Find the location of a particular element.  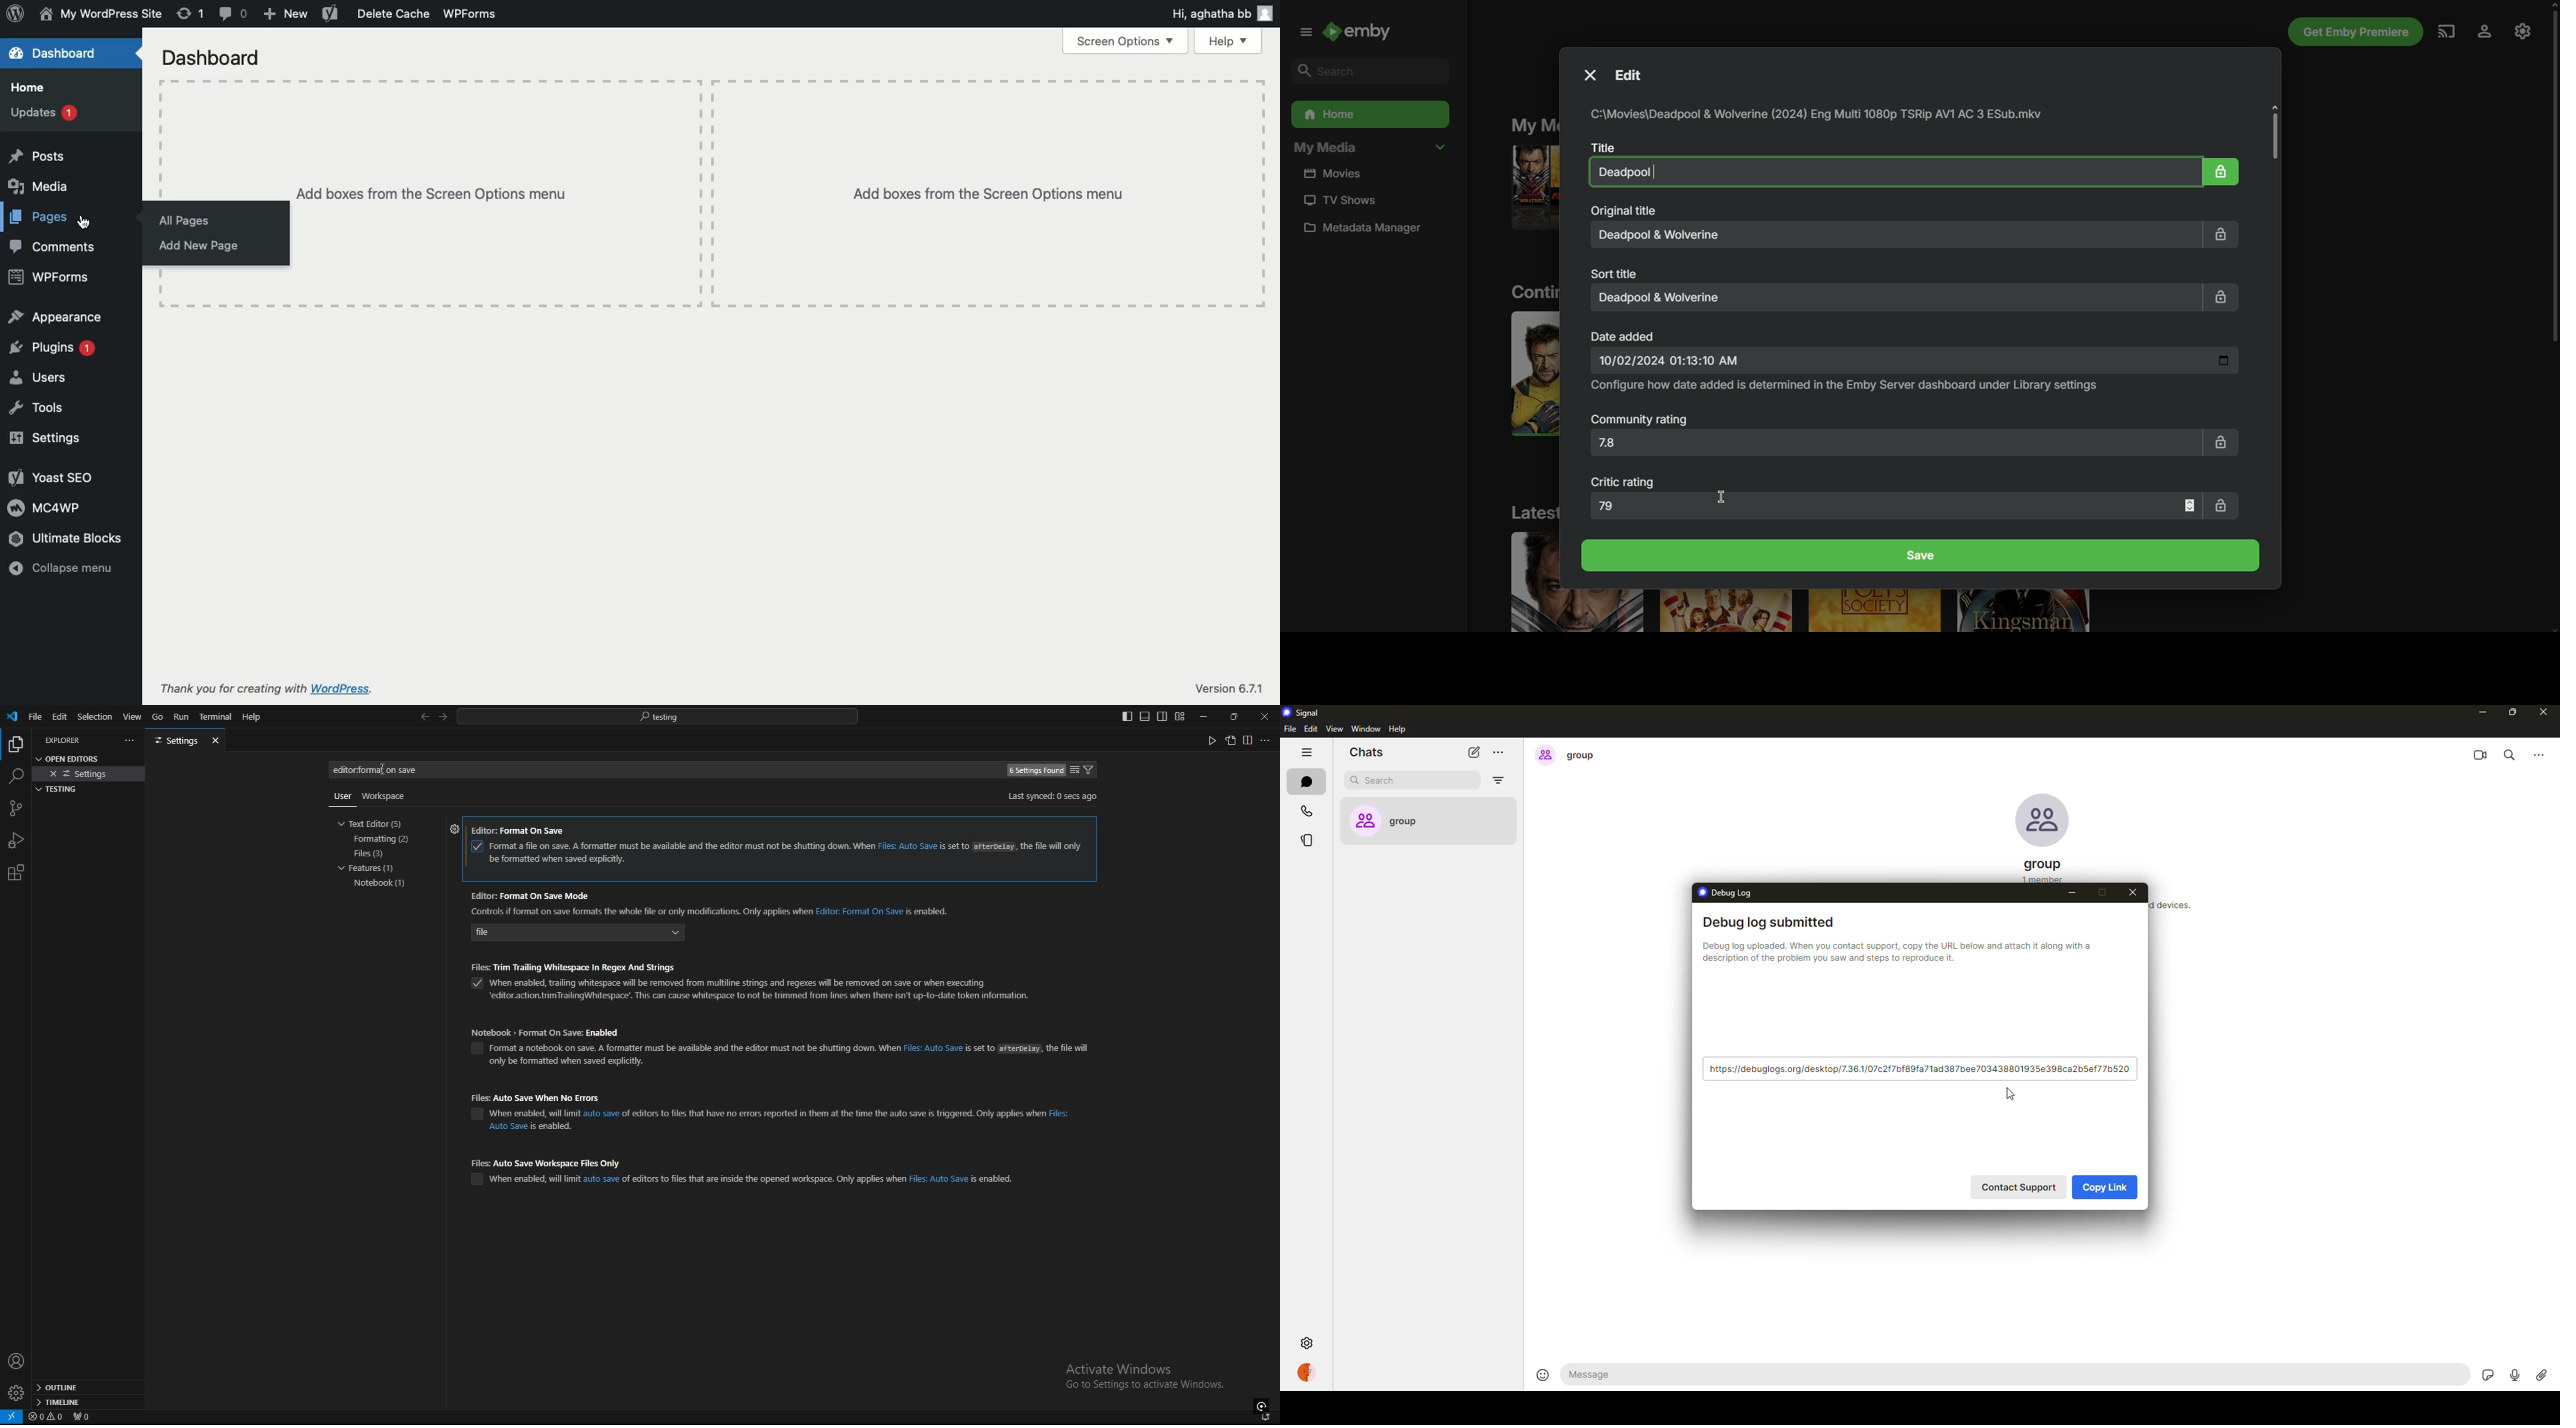

stickers is located at coordinates (2490, 1375).